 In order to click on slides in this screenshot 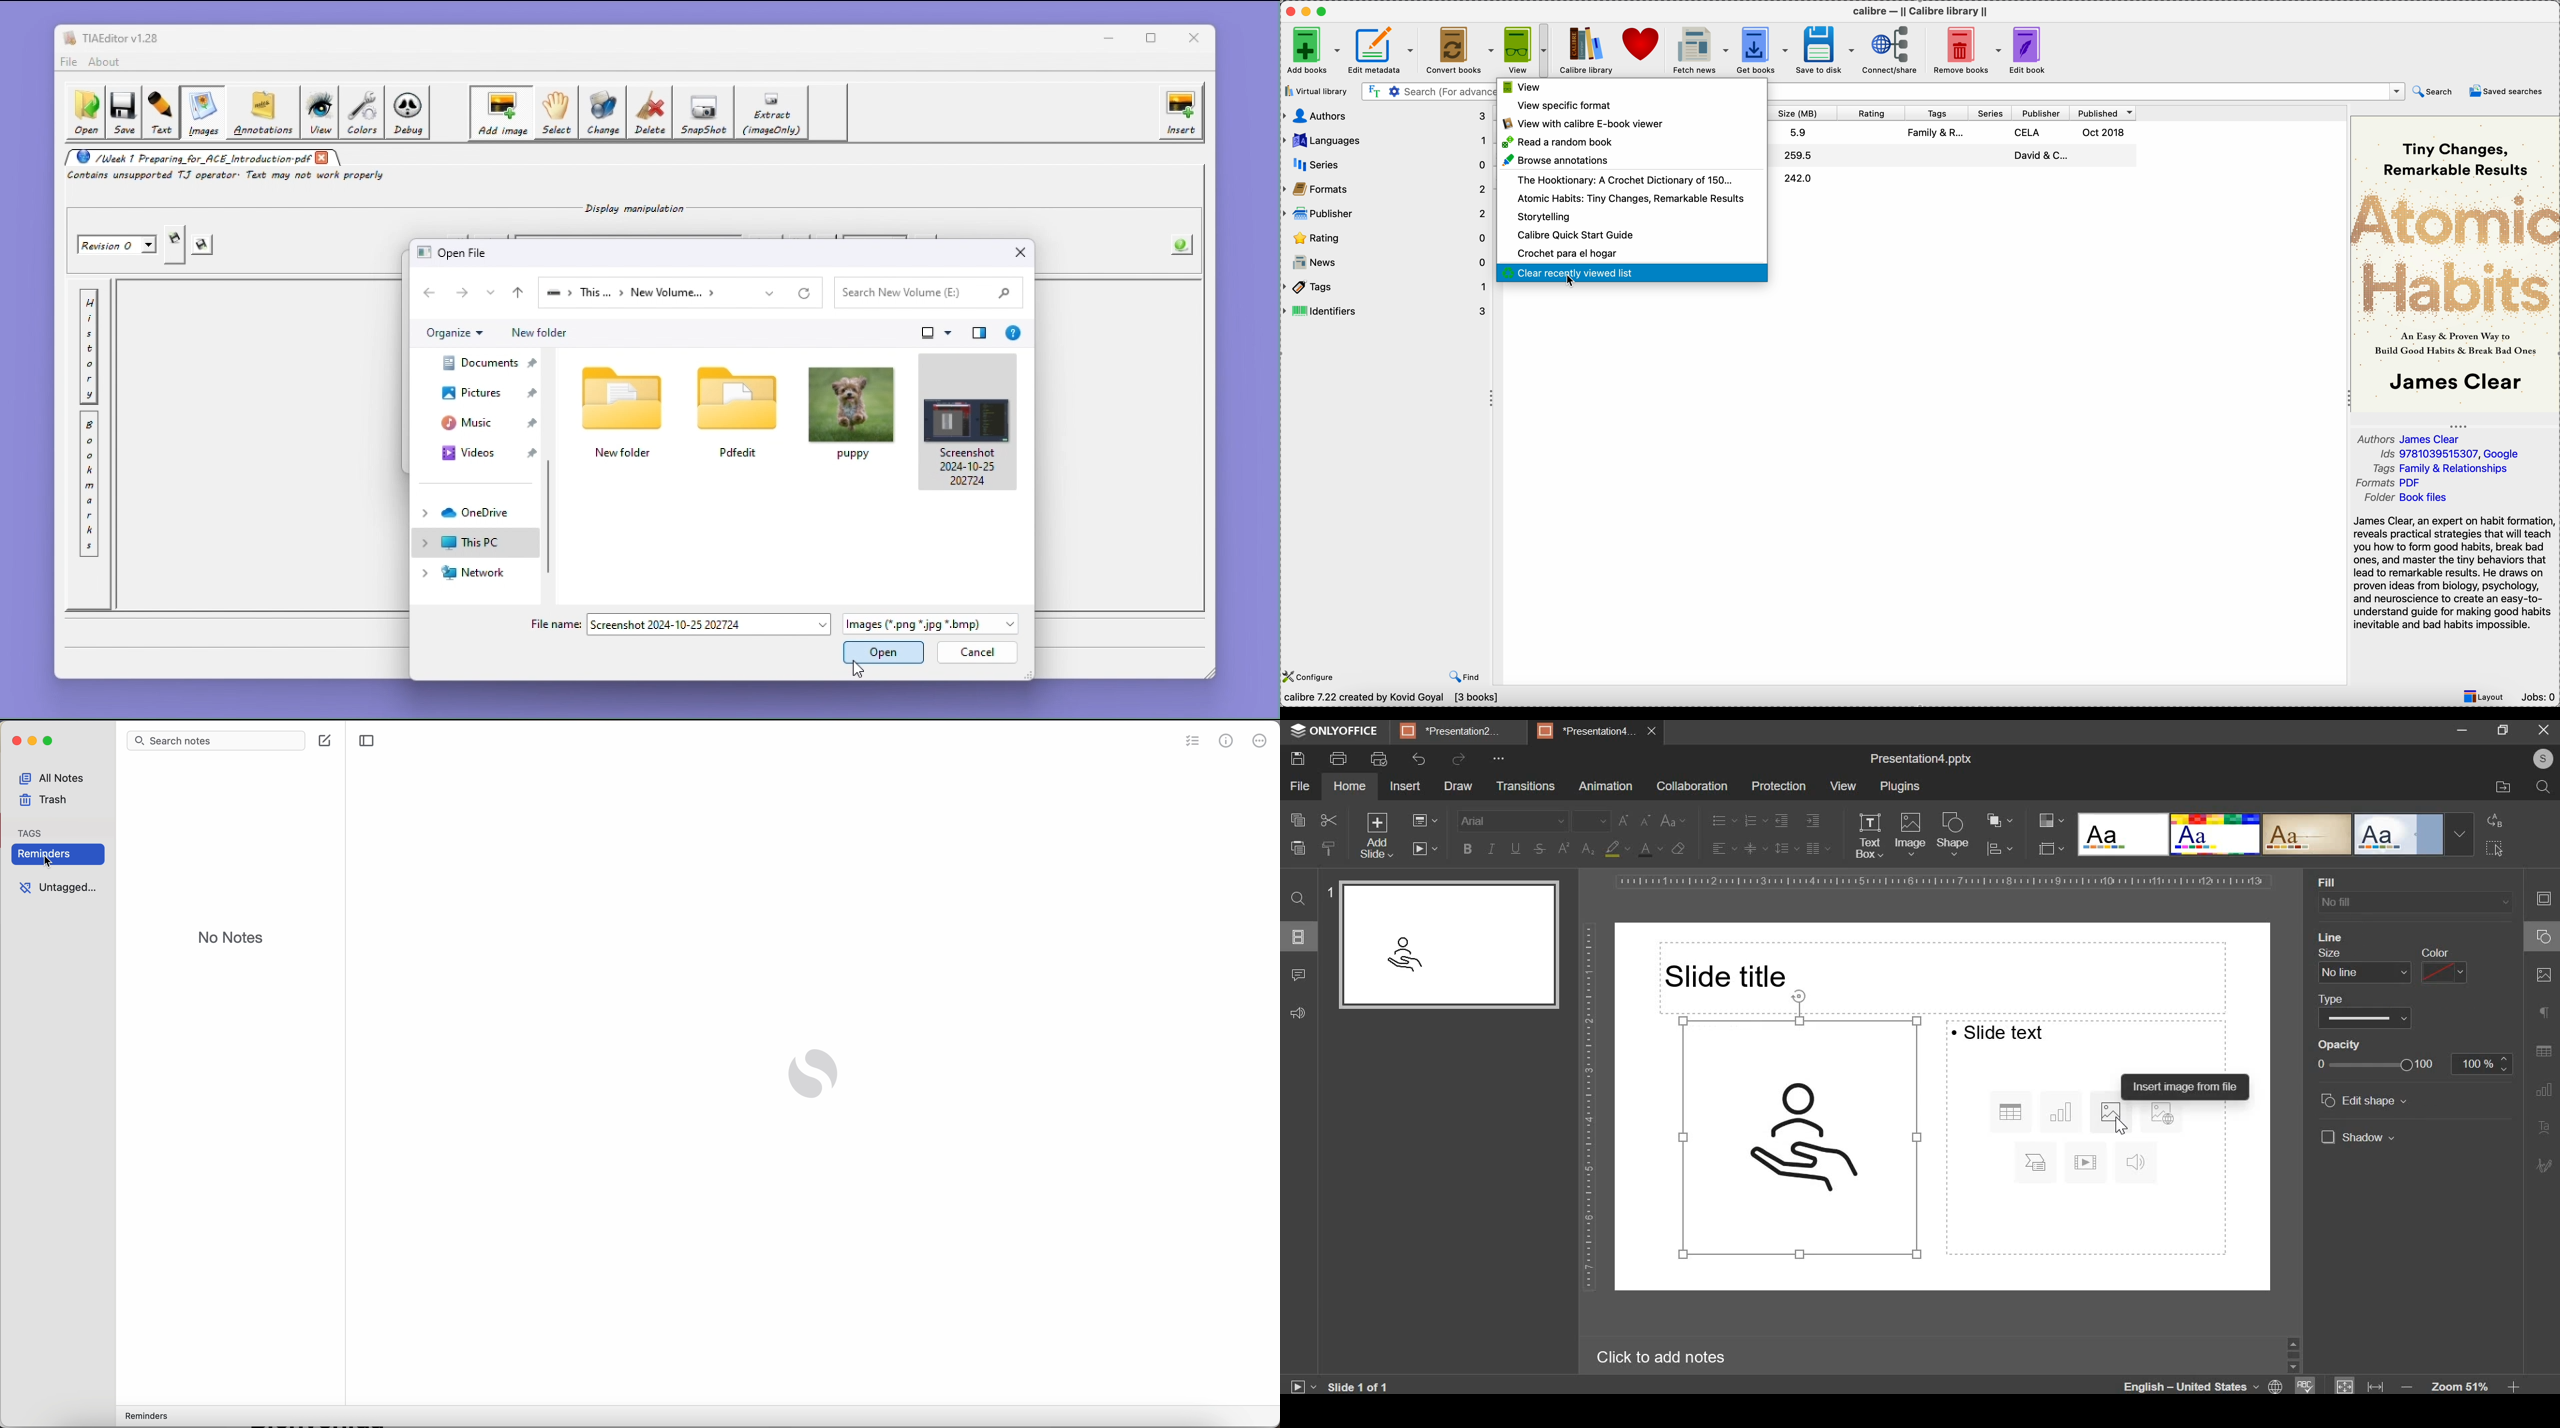, I will do `click(1297, 938)`.